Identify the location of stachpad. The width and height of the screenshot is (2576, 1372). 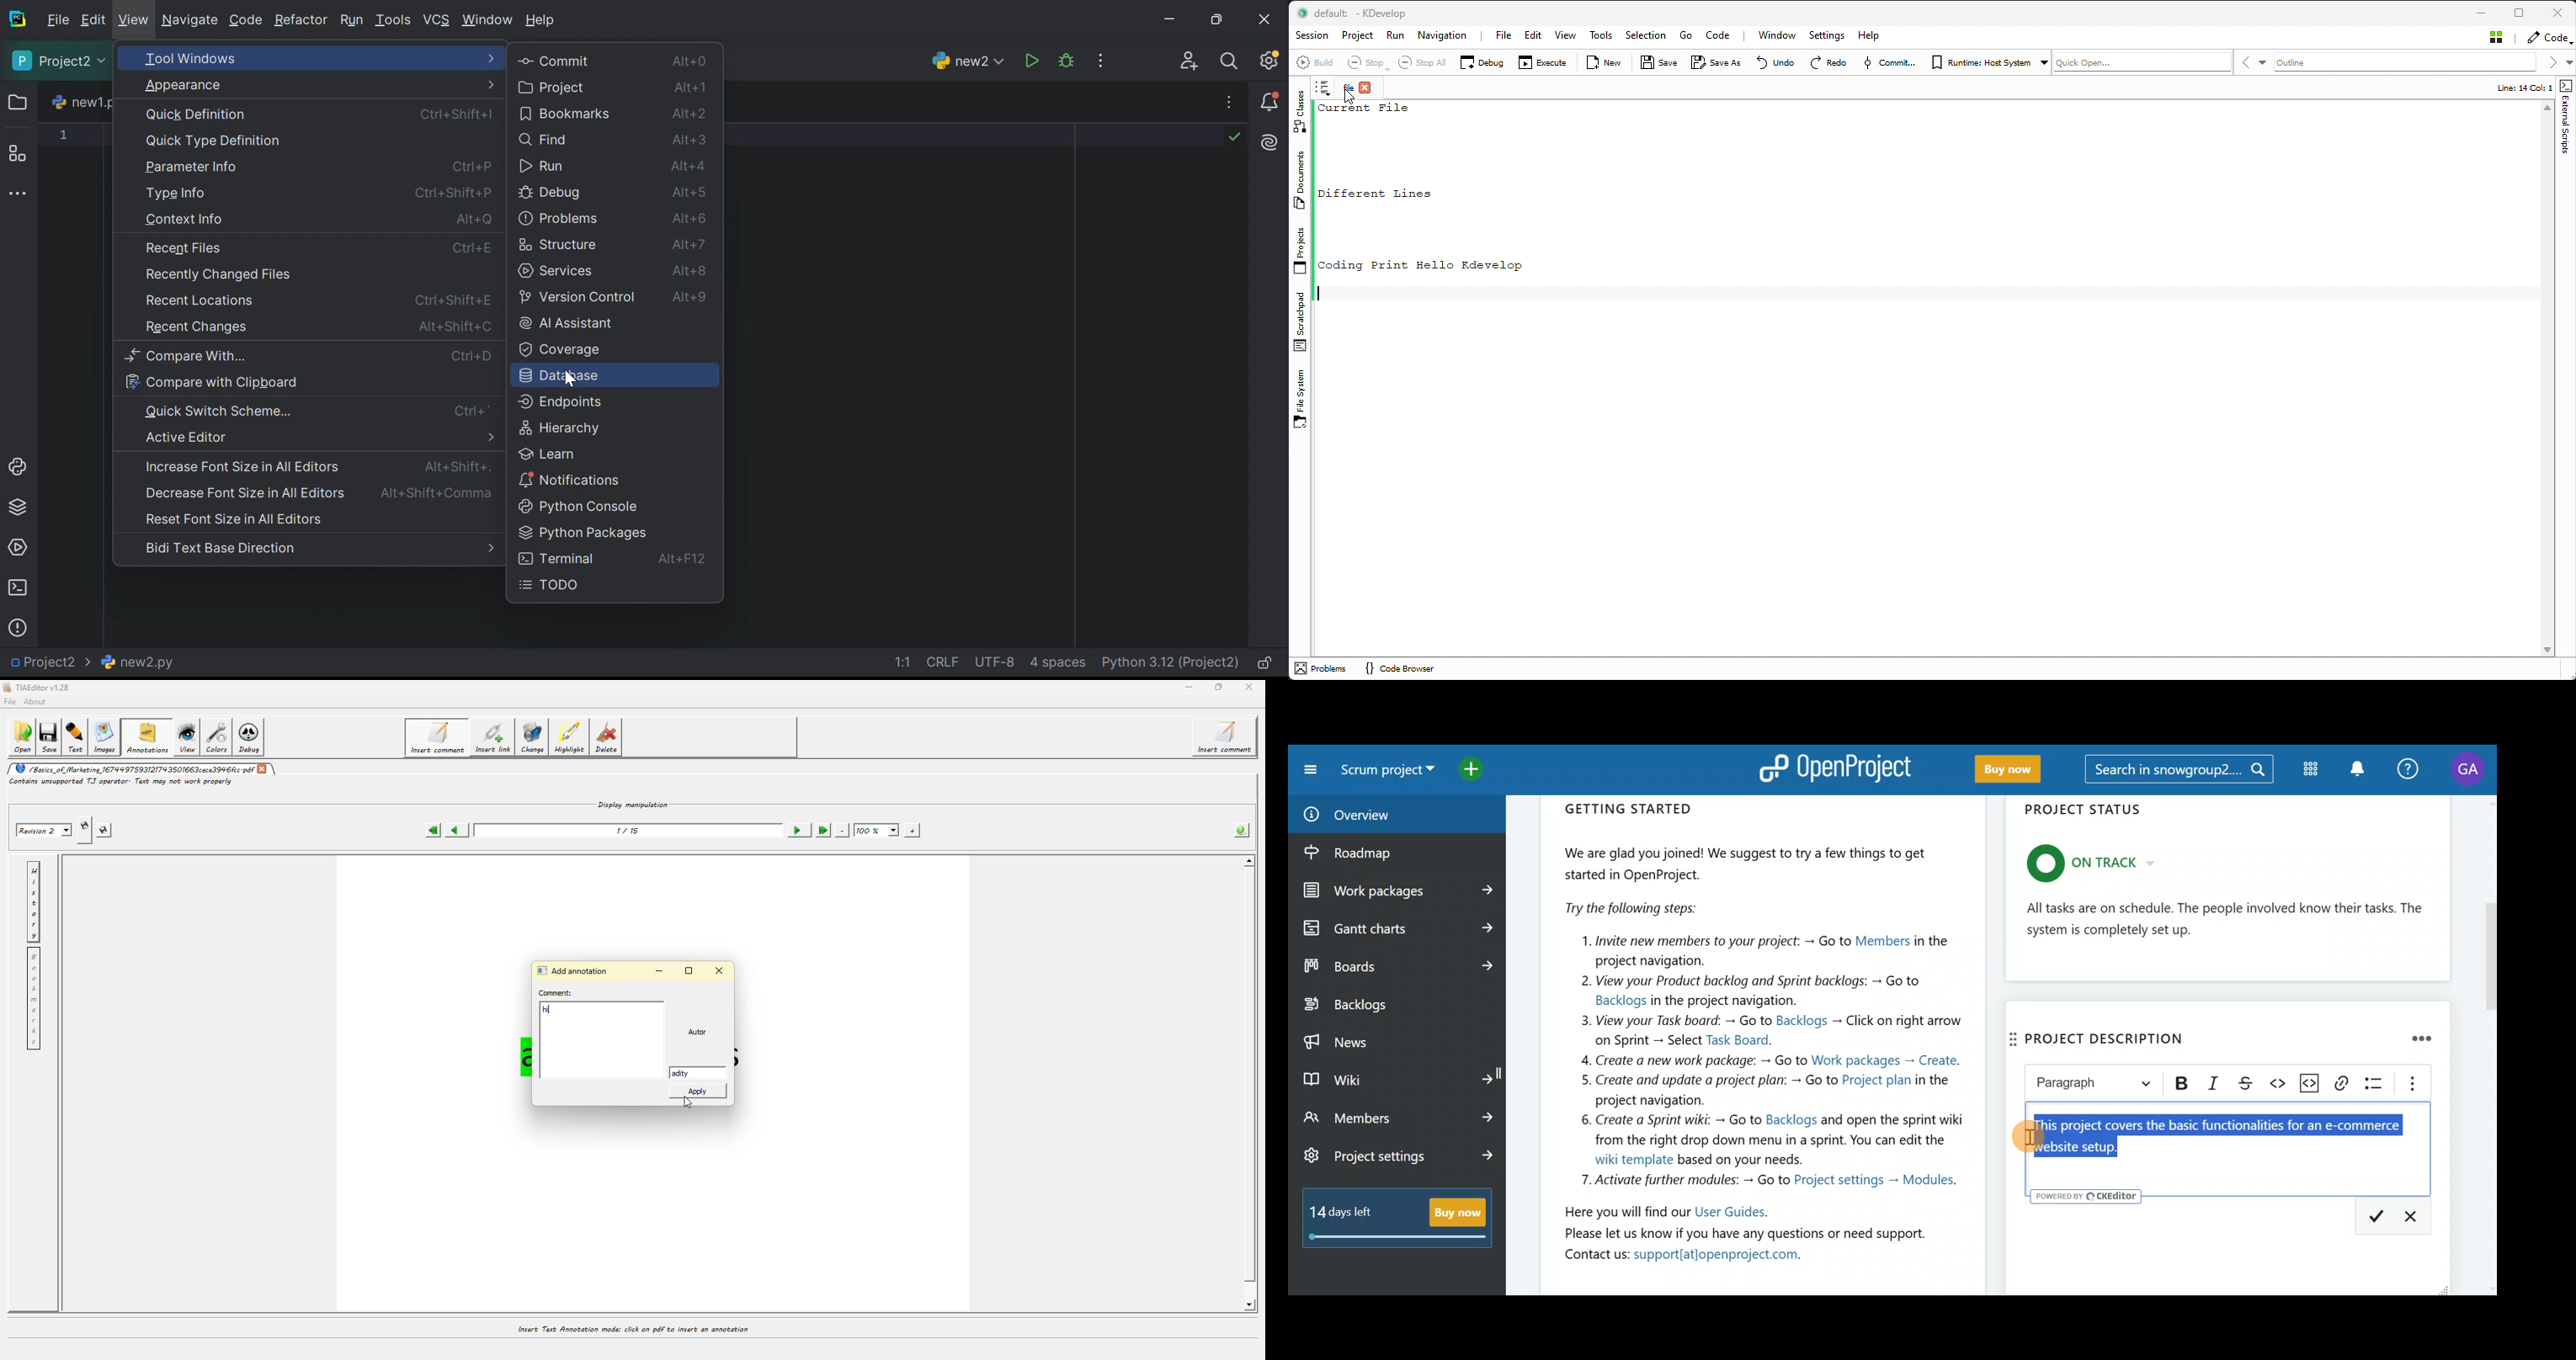
(1299, 321).